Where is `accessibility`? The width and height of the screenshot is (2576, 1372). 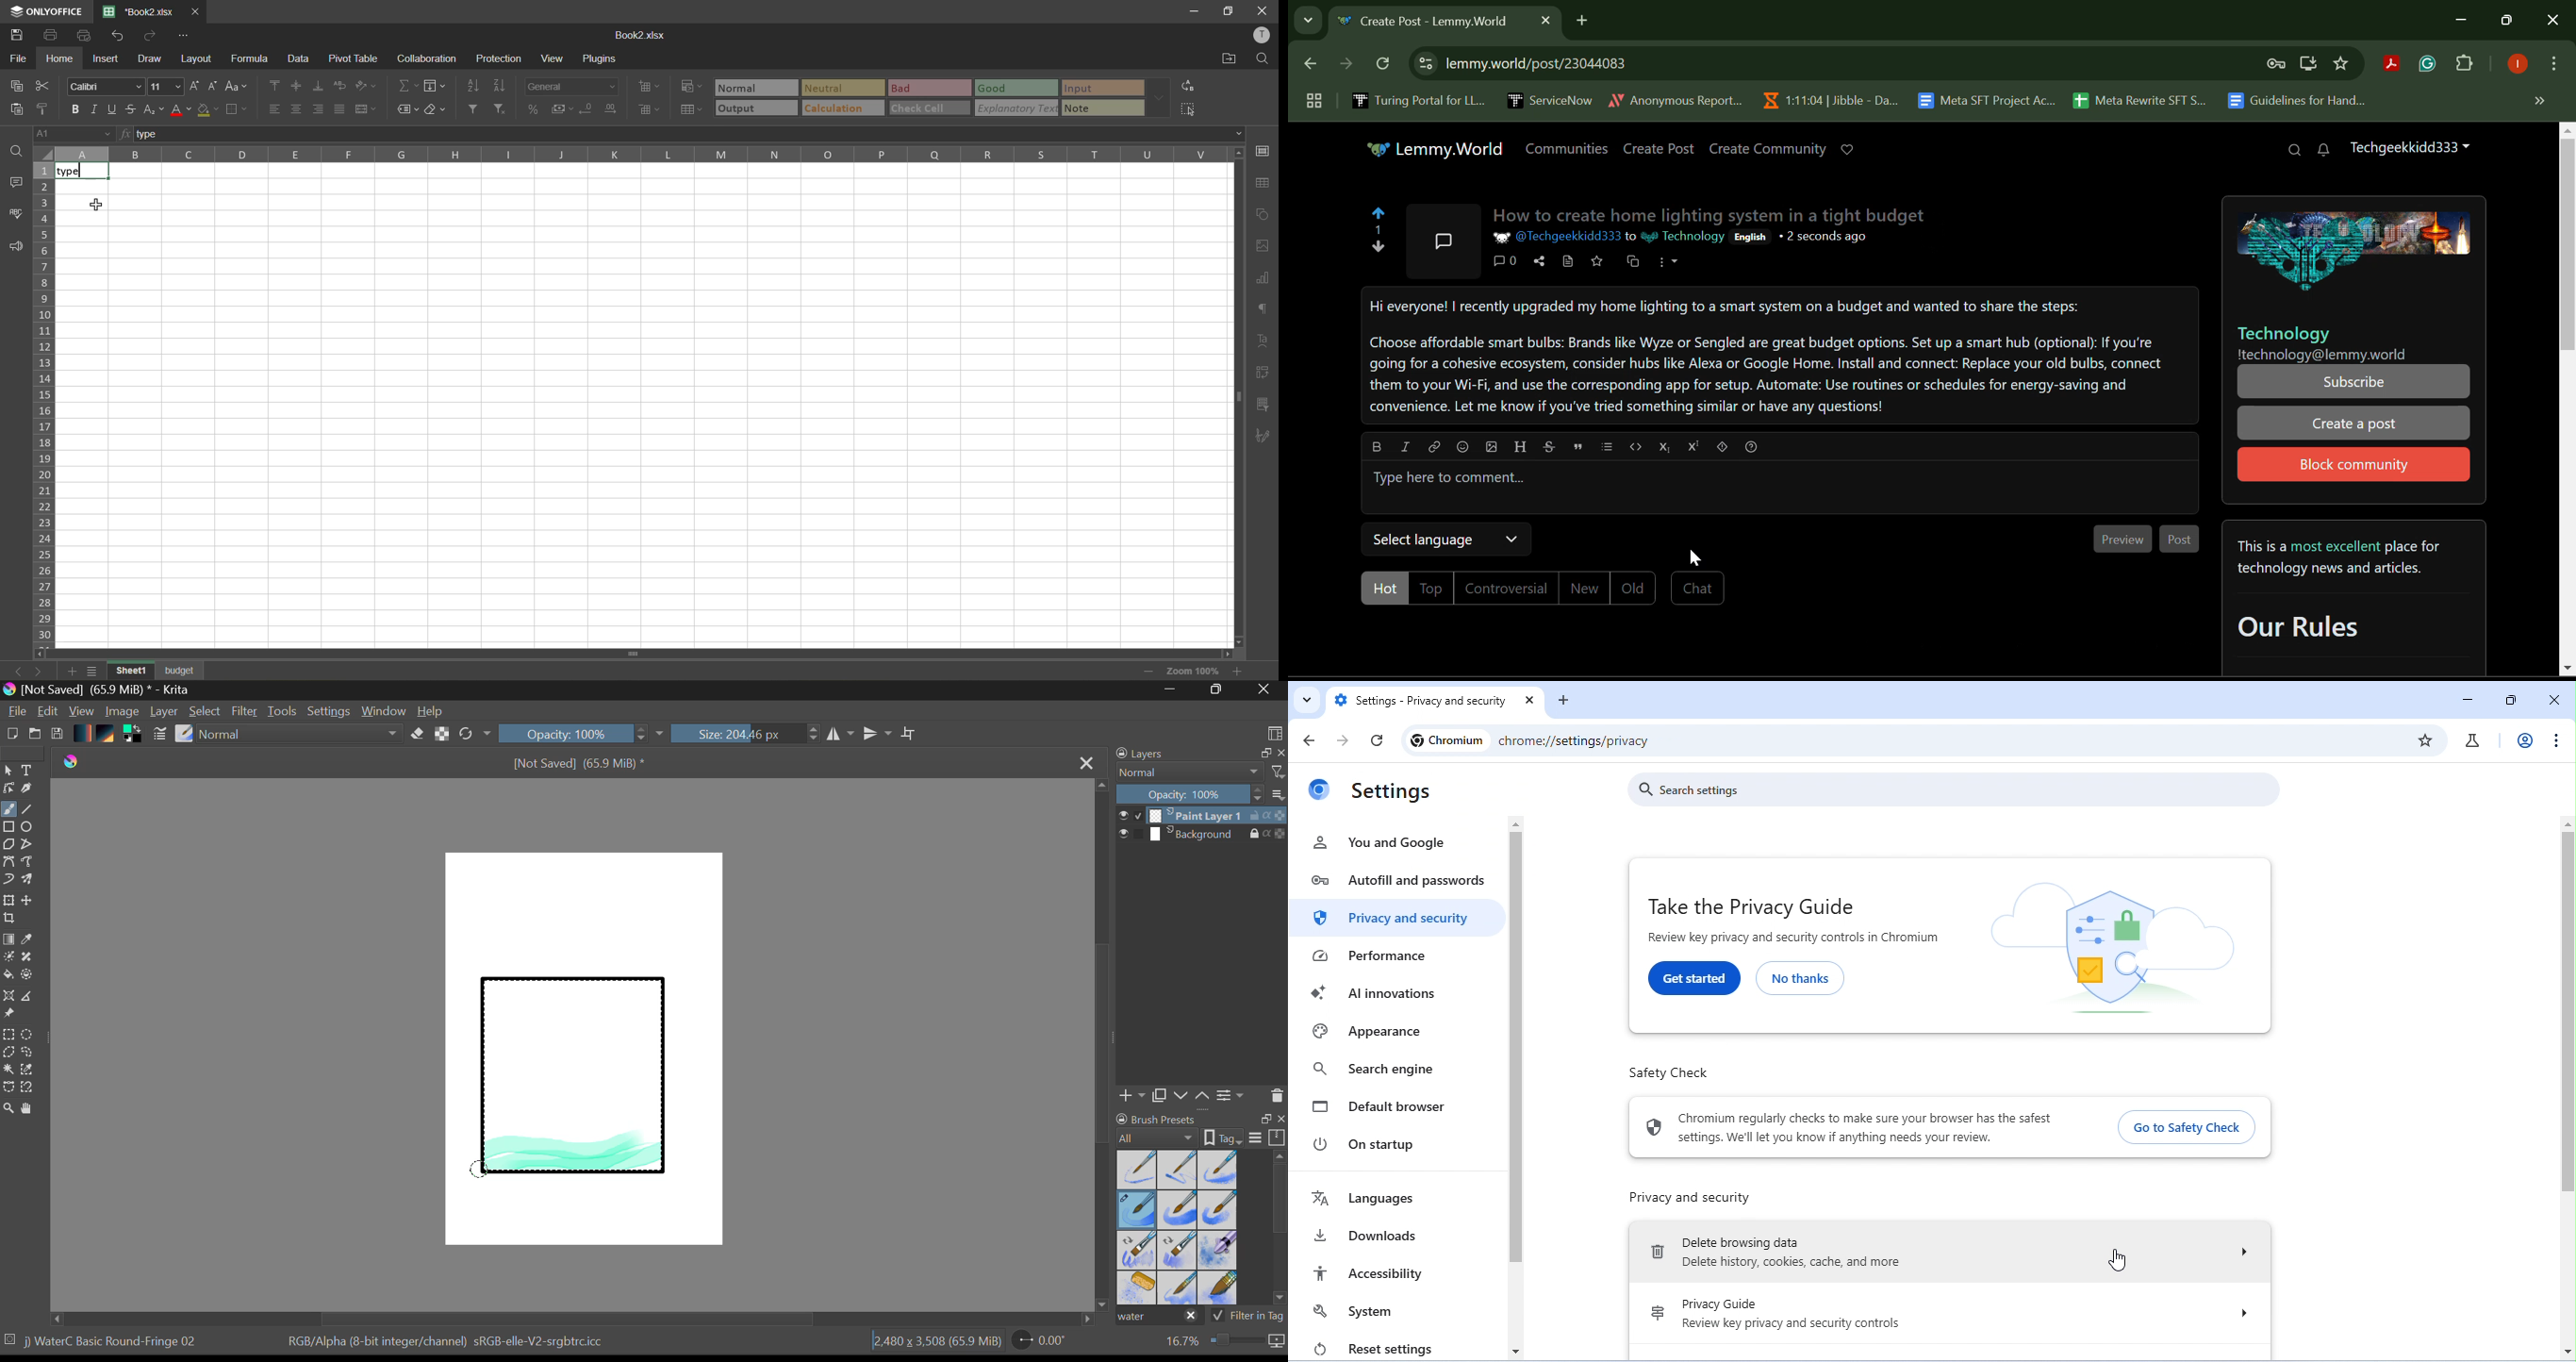 accessibility is located at coordinates (1370, 1273).